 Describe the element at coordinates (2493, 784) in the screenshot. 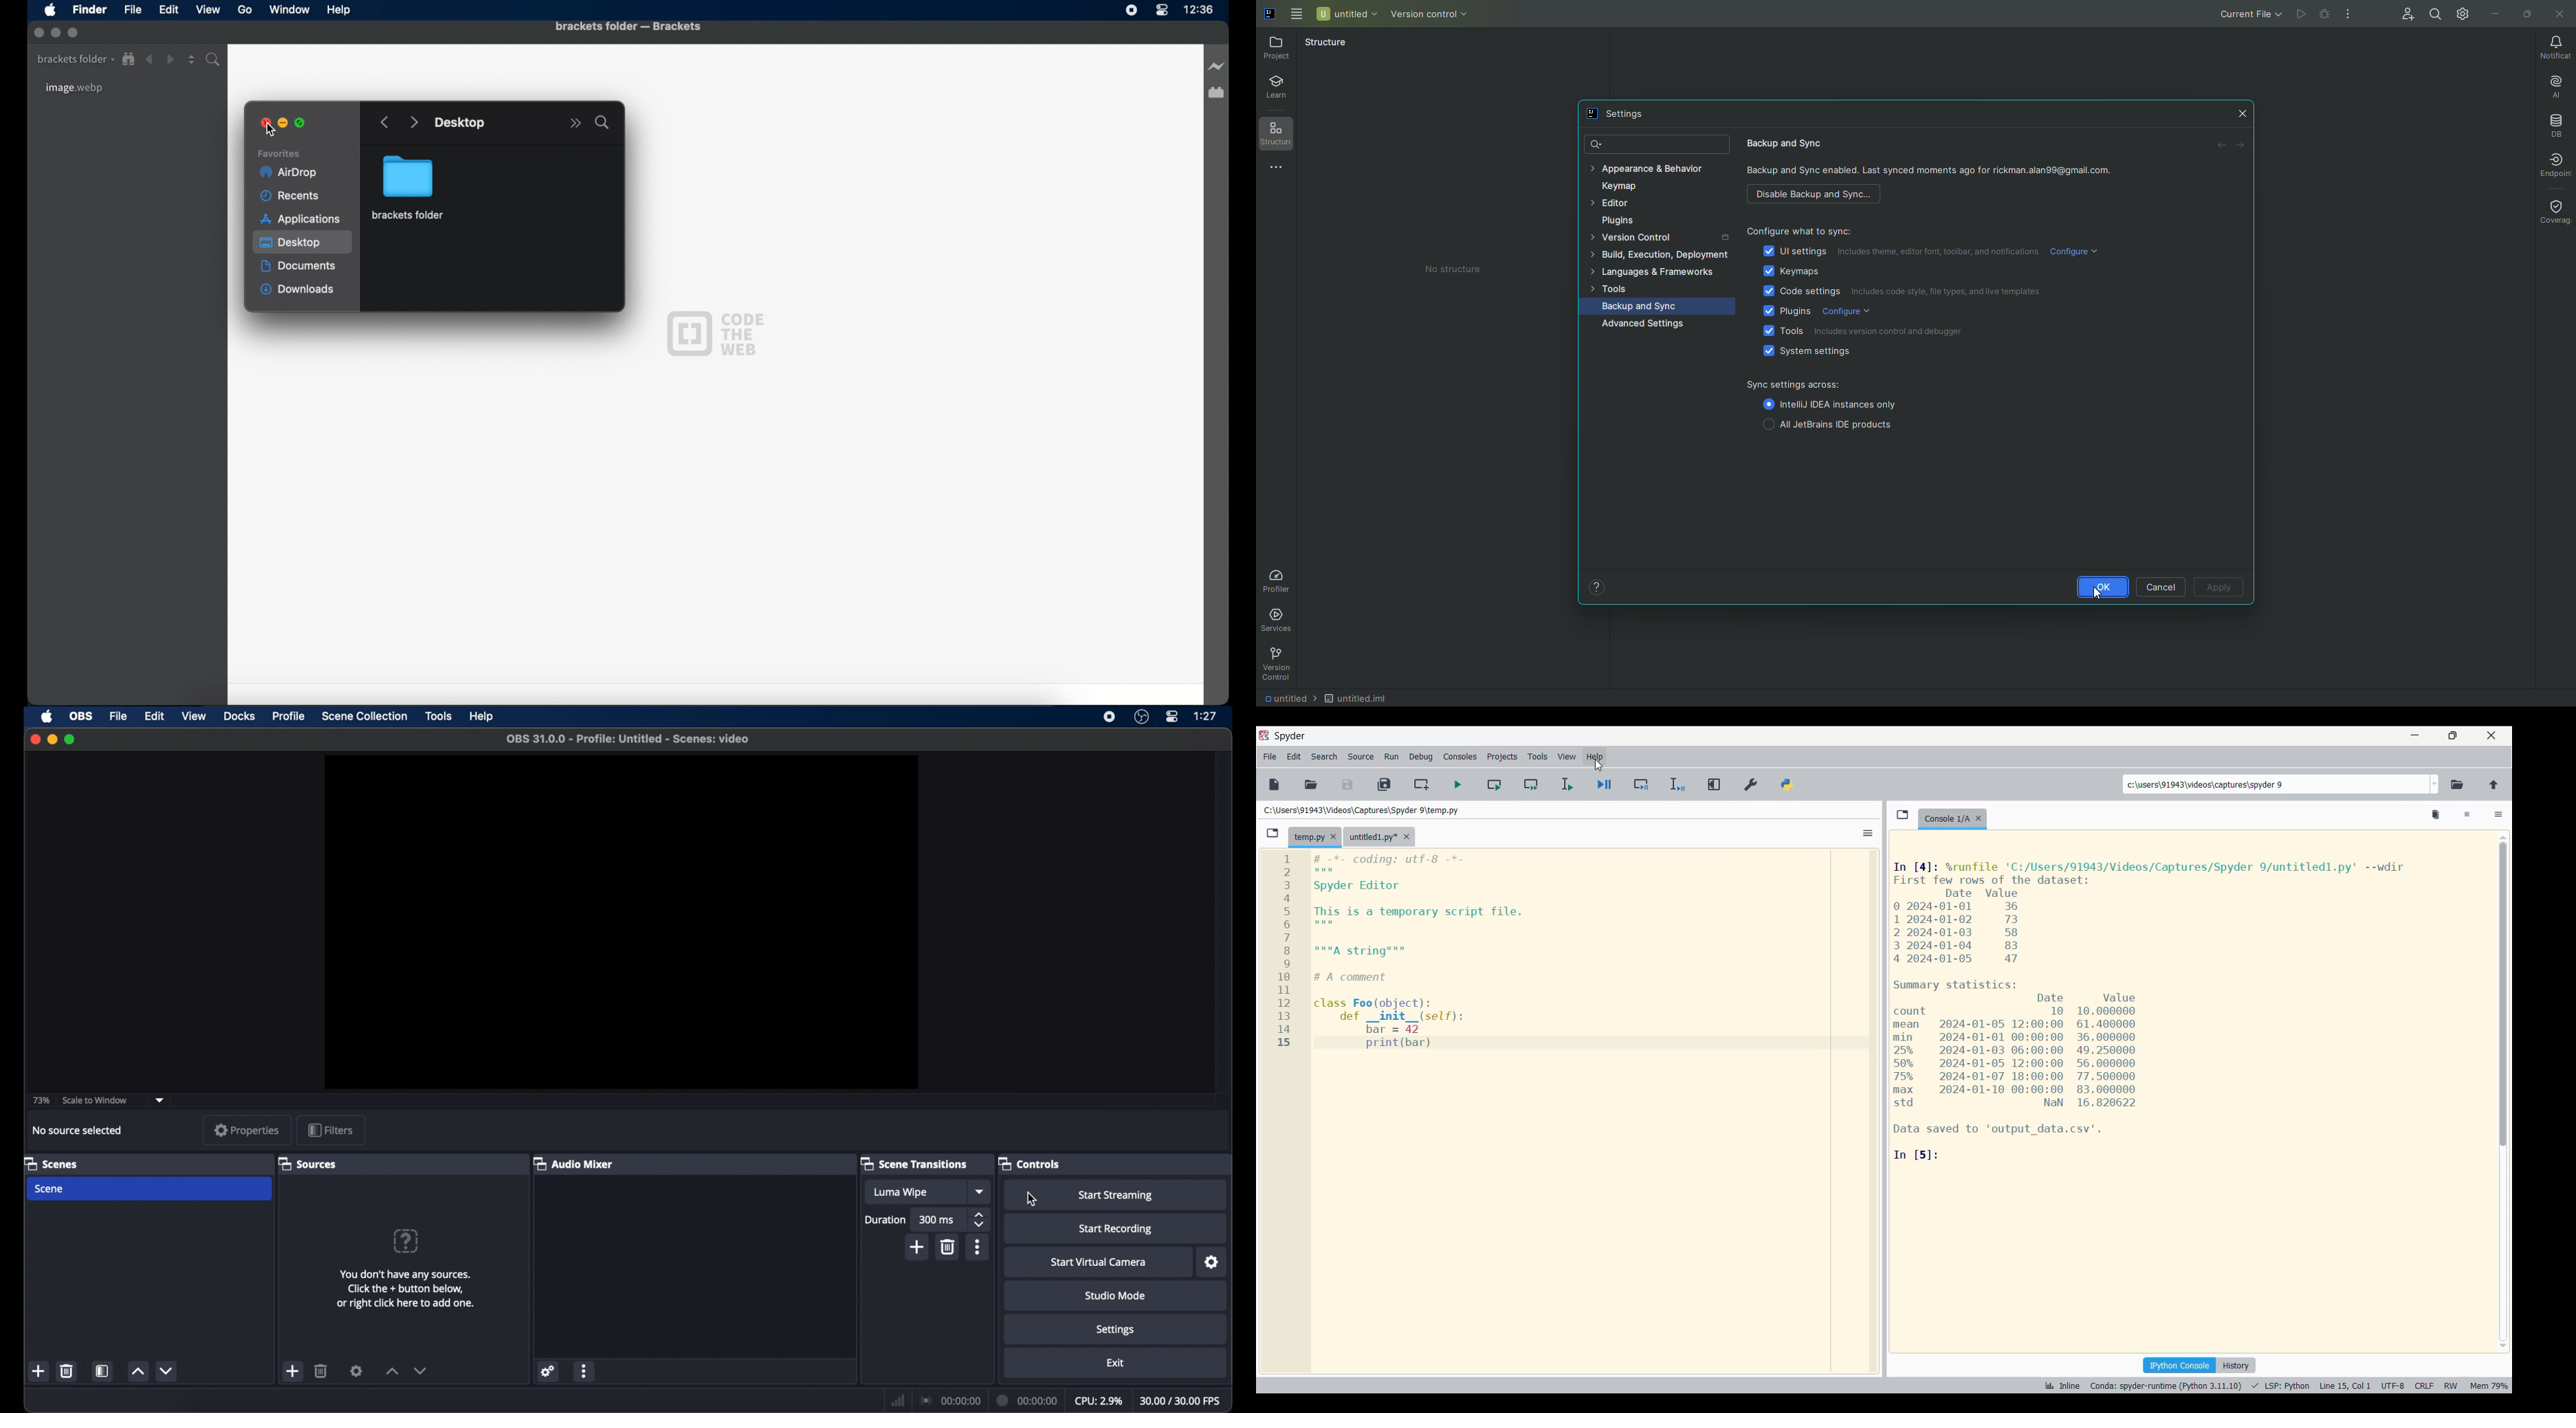

I see `Change to parent directory` at that location.